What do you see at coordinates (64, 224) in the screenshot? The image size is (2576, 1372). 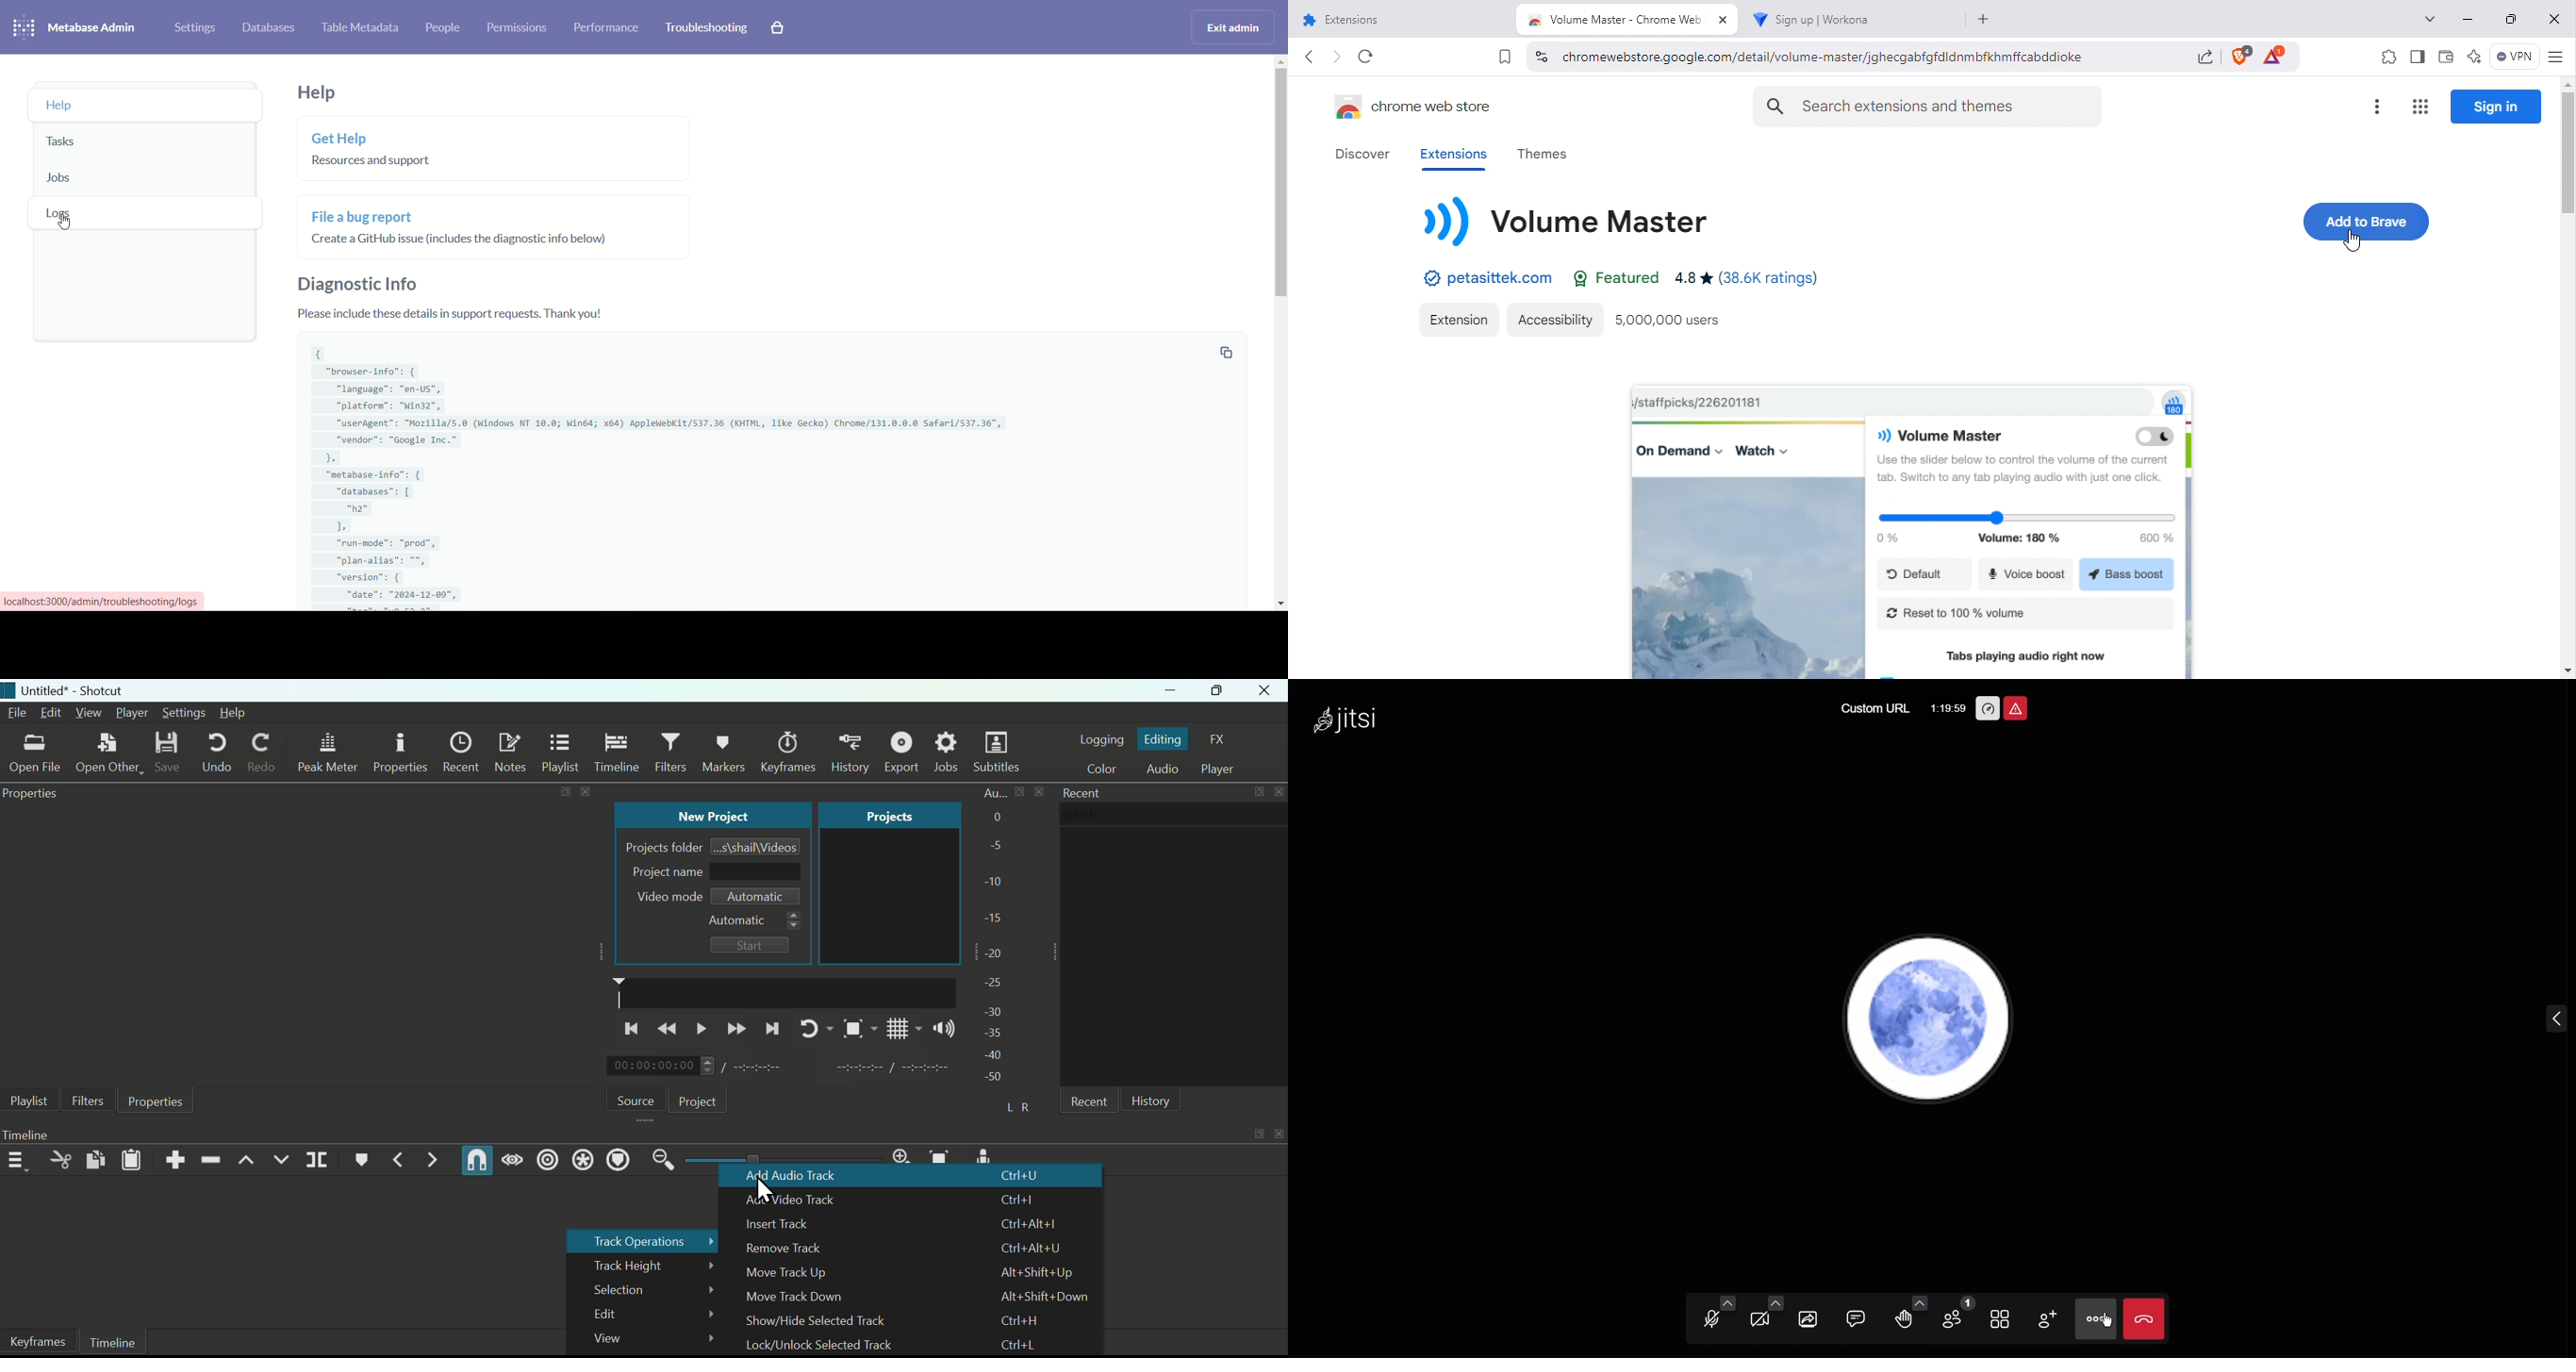 I see `cursor` at bounding box center [64, 224].